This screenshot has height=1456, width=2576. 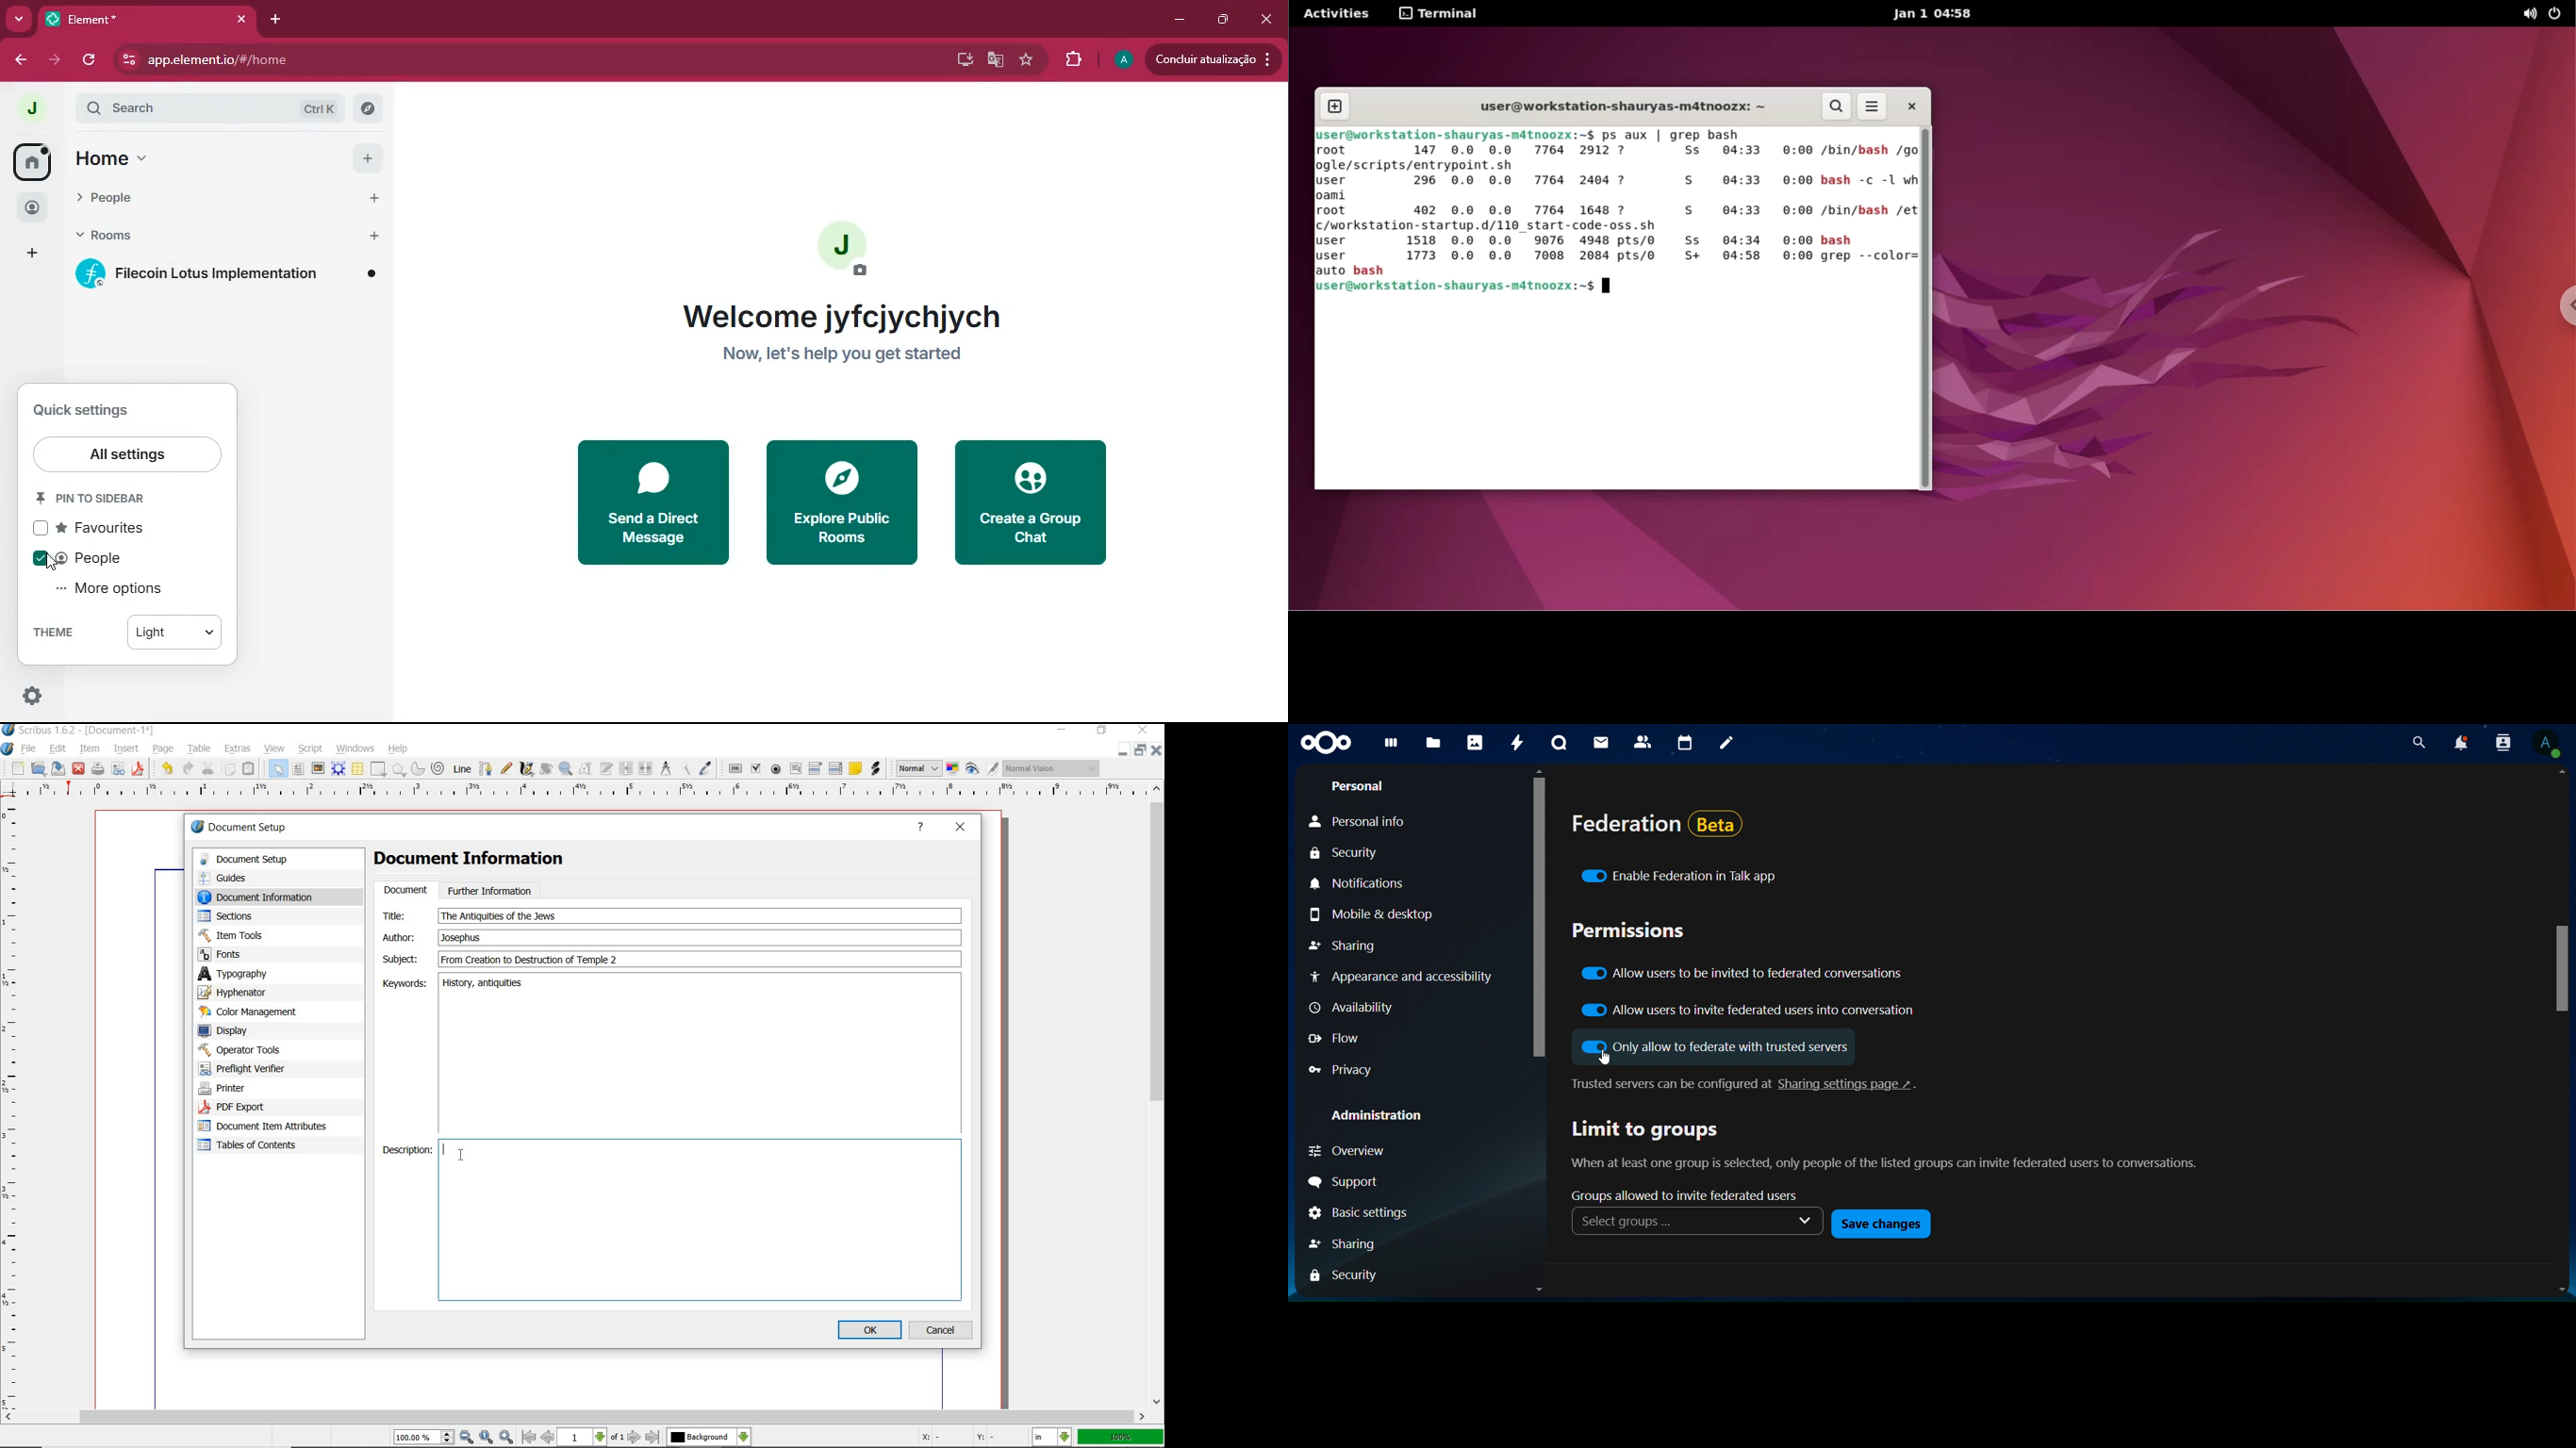 What do you see at coordinates (251, 1012) in the screenshot?
I see `color management` at bounding box center [251, 1012].